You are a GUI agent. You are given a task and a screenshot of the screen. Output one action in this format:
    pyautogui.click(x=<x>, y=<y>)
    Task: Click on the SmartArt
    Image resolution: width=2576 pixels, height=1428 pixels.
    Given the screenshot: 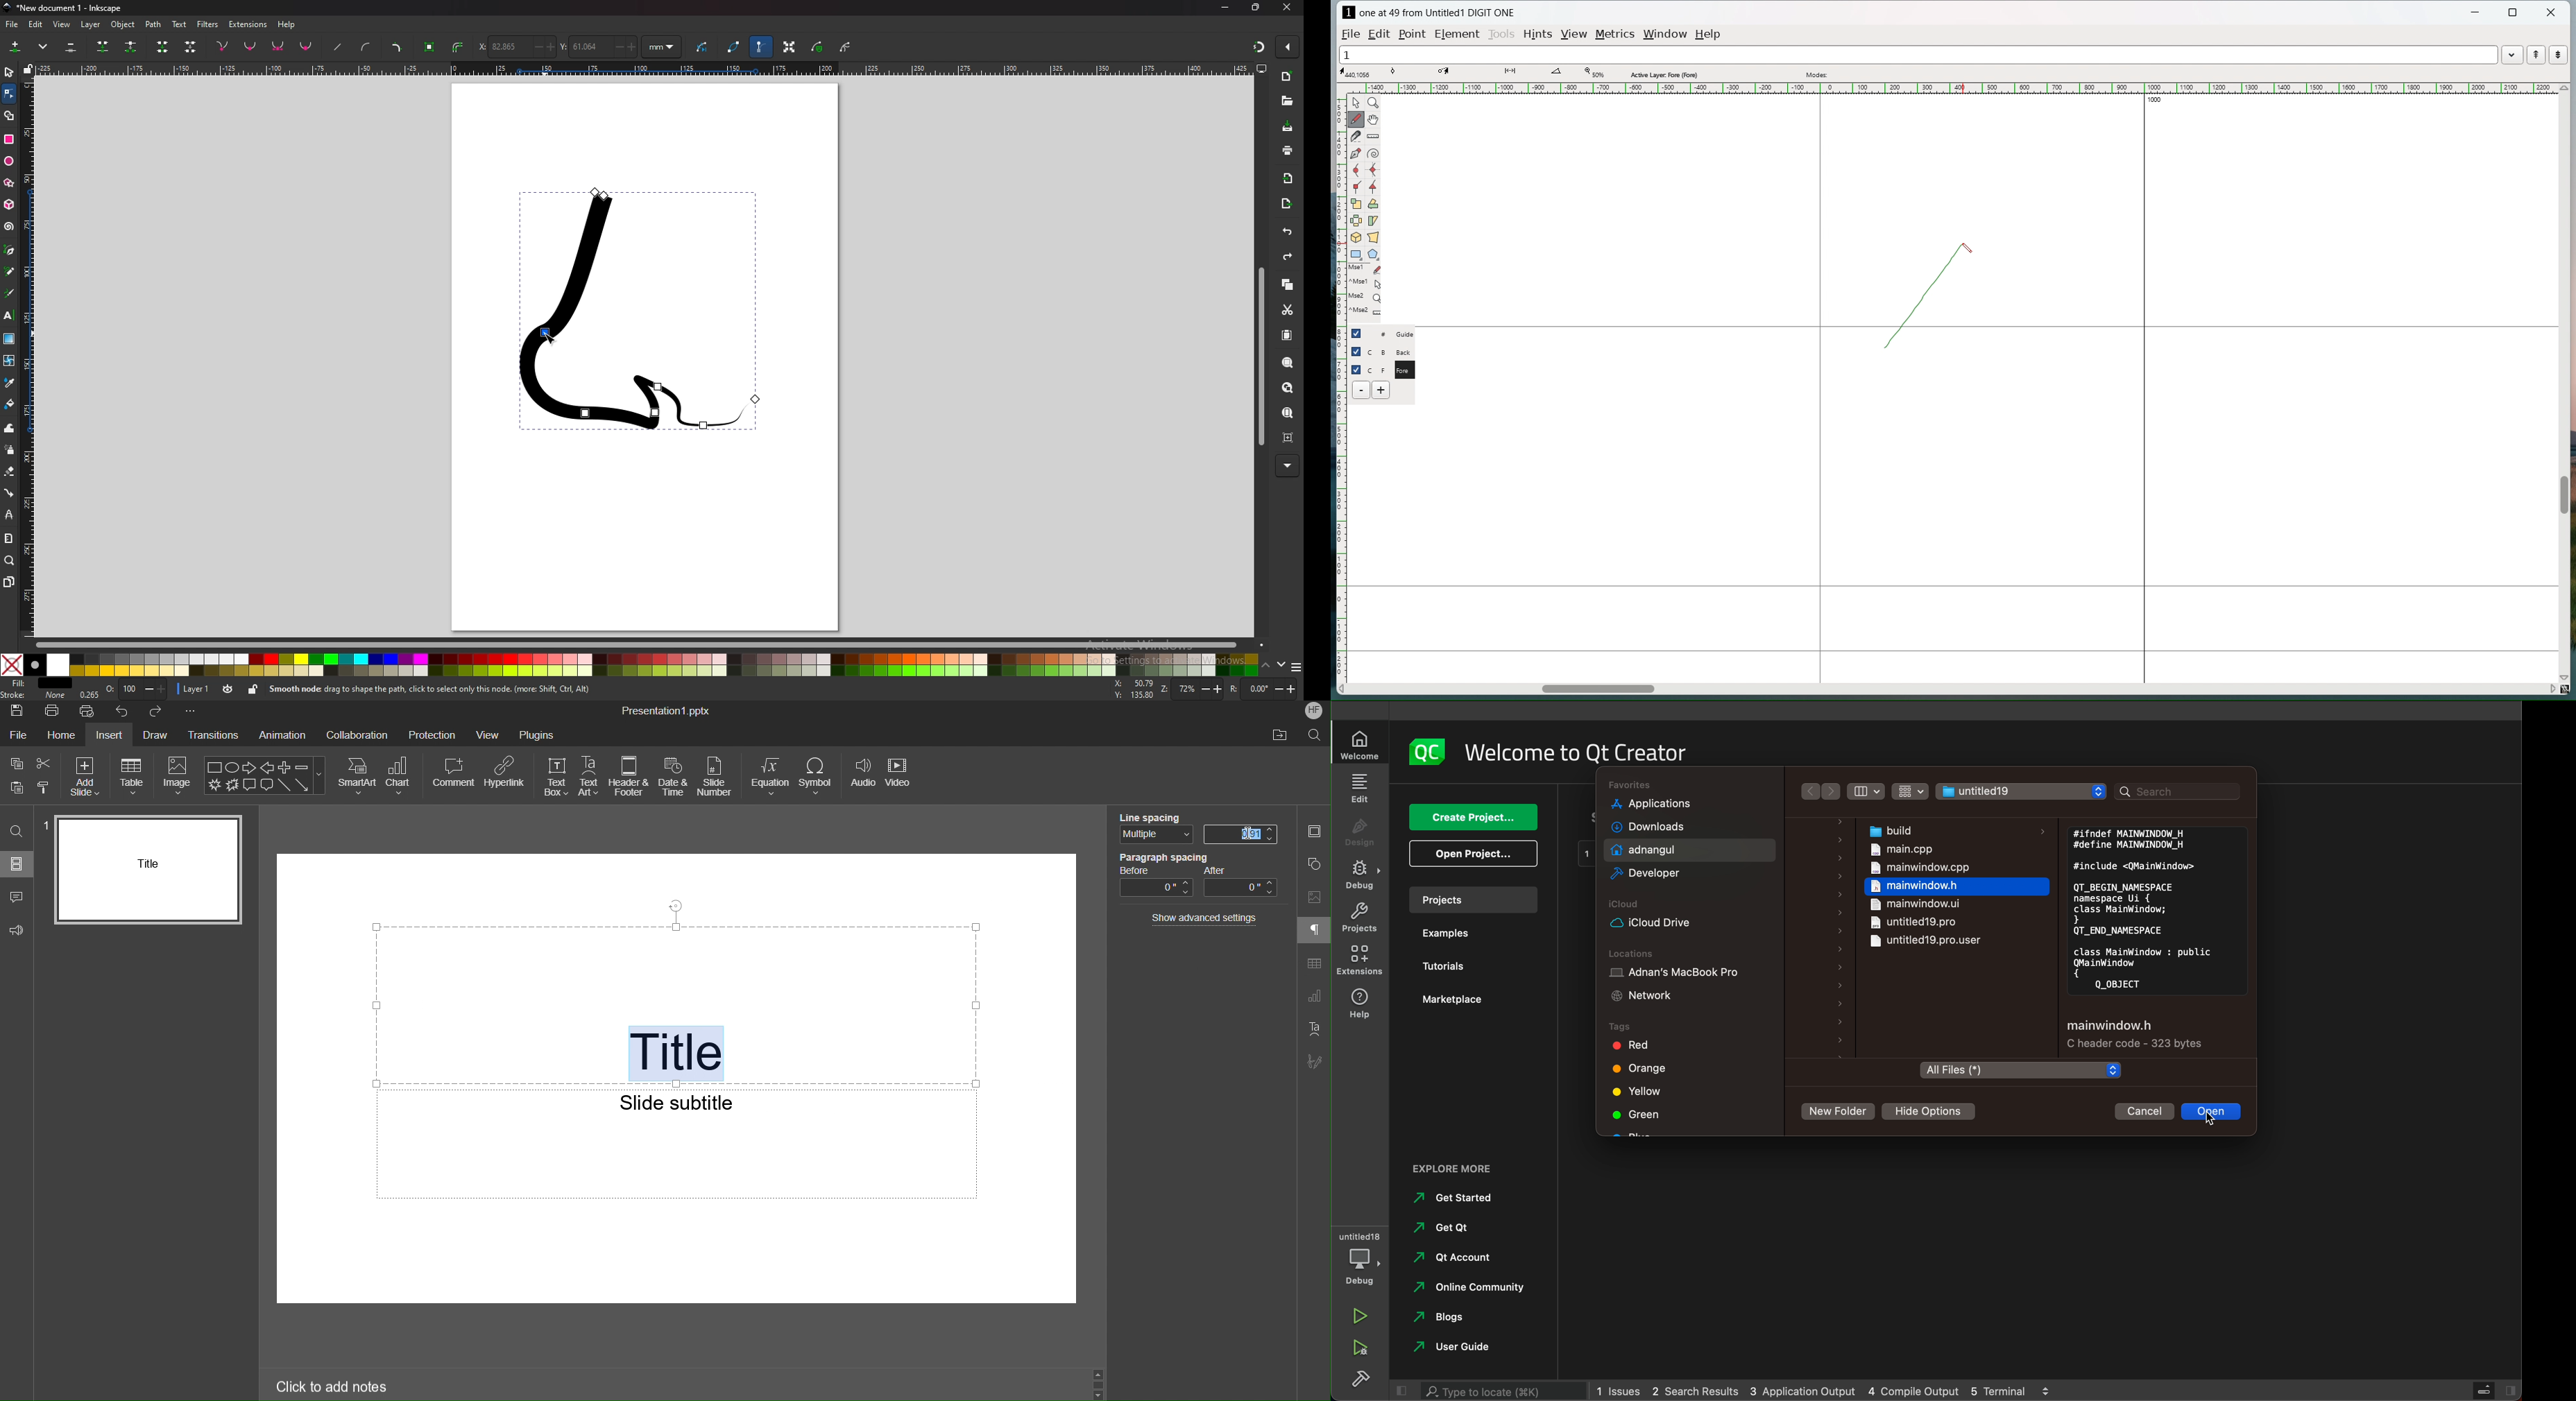 What is the action you would take?
    pyautogui.click(x=357, y=777)
    